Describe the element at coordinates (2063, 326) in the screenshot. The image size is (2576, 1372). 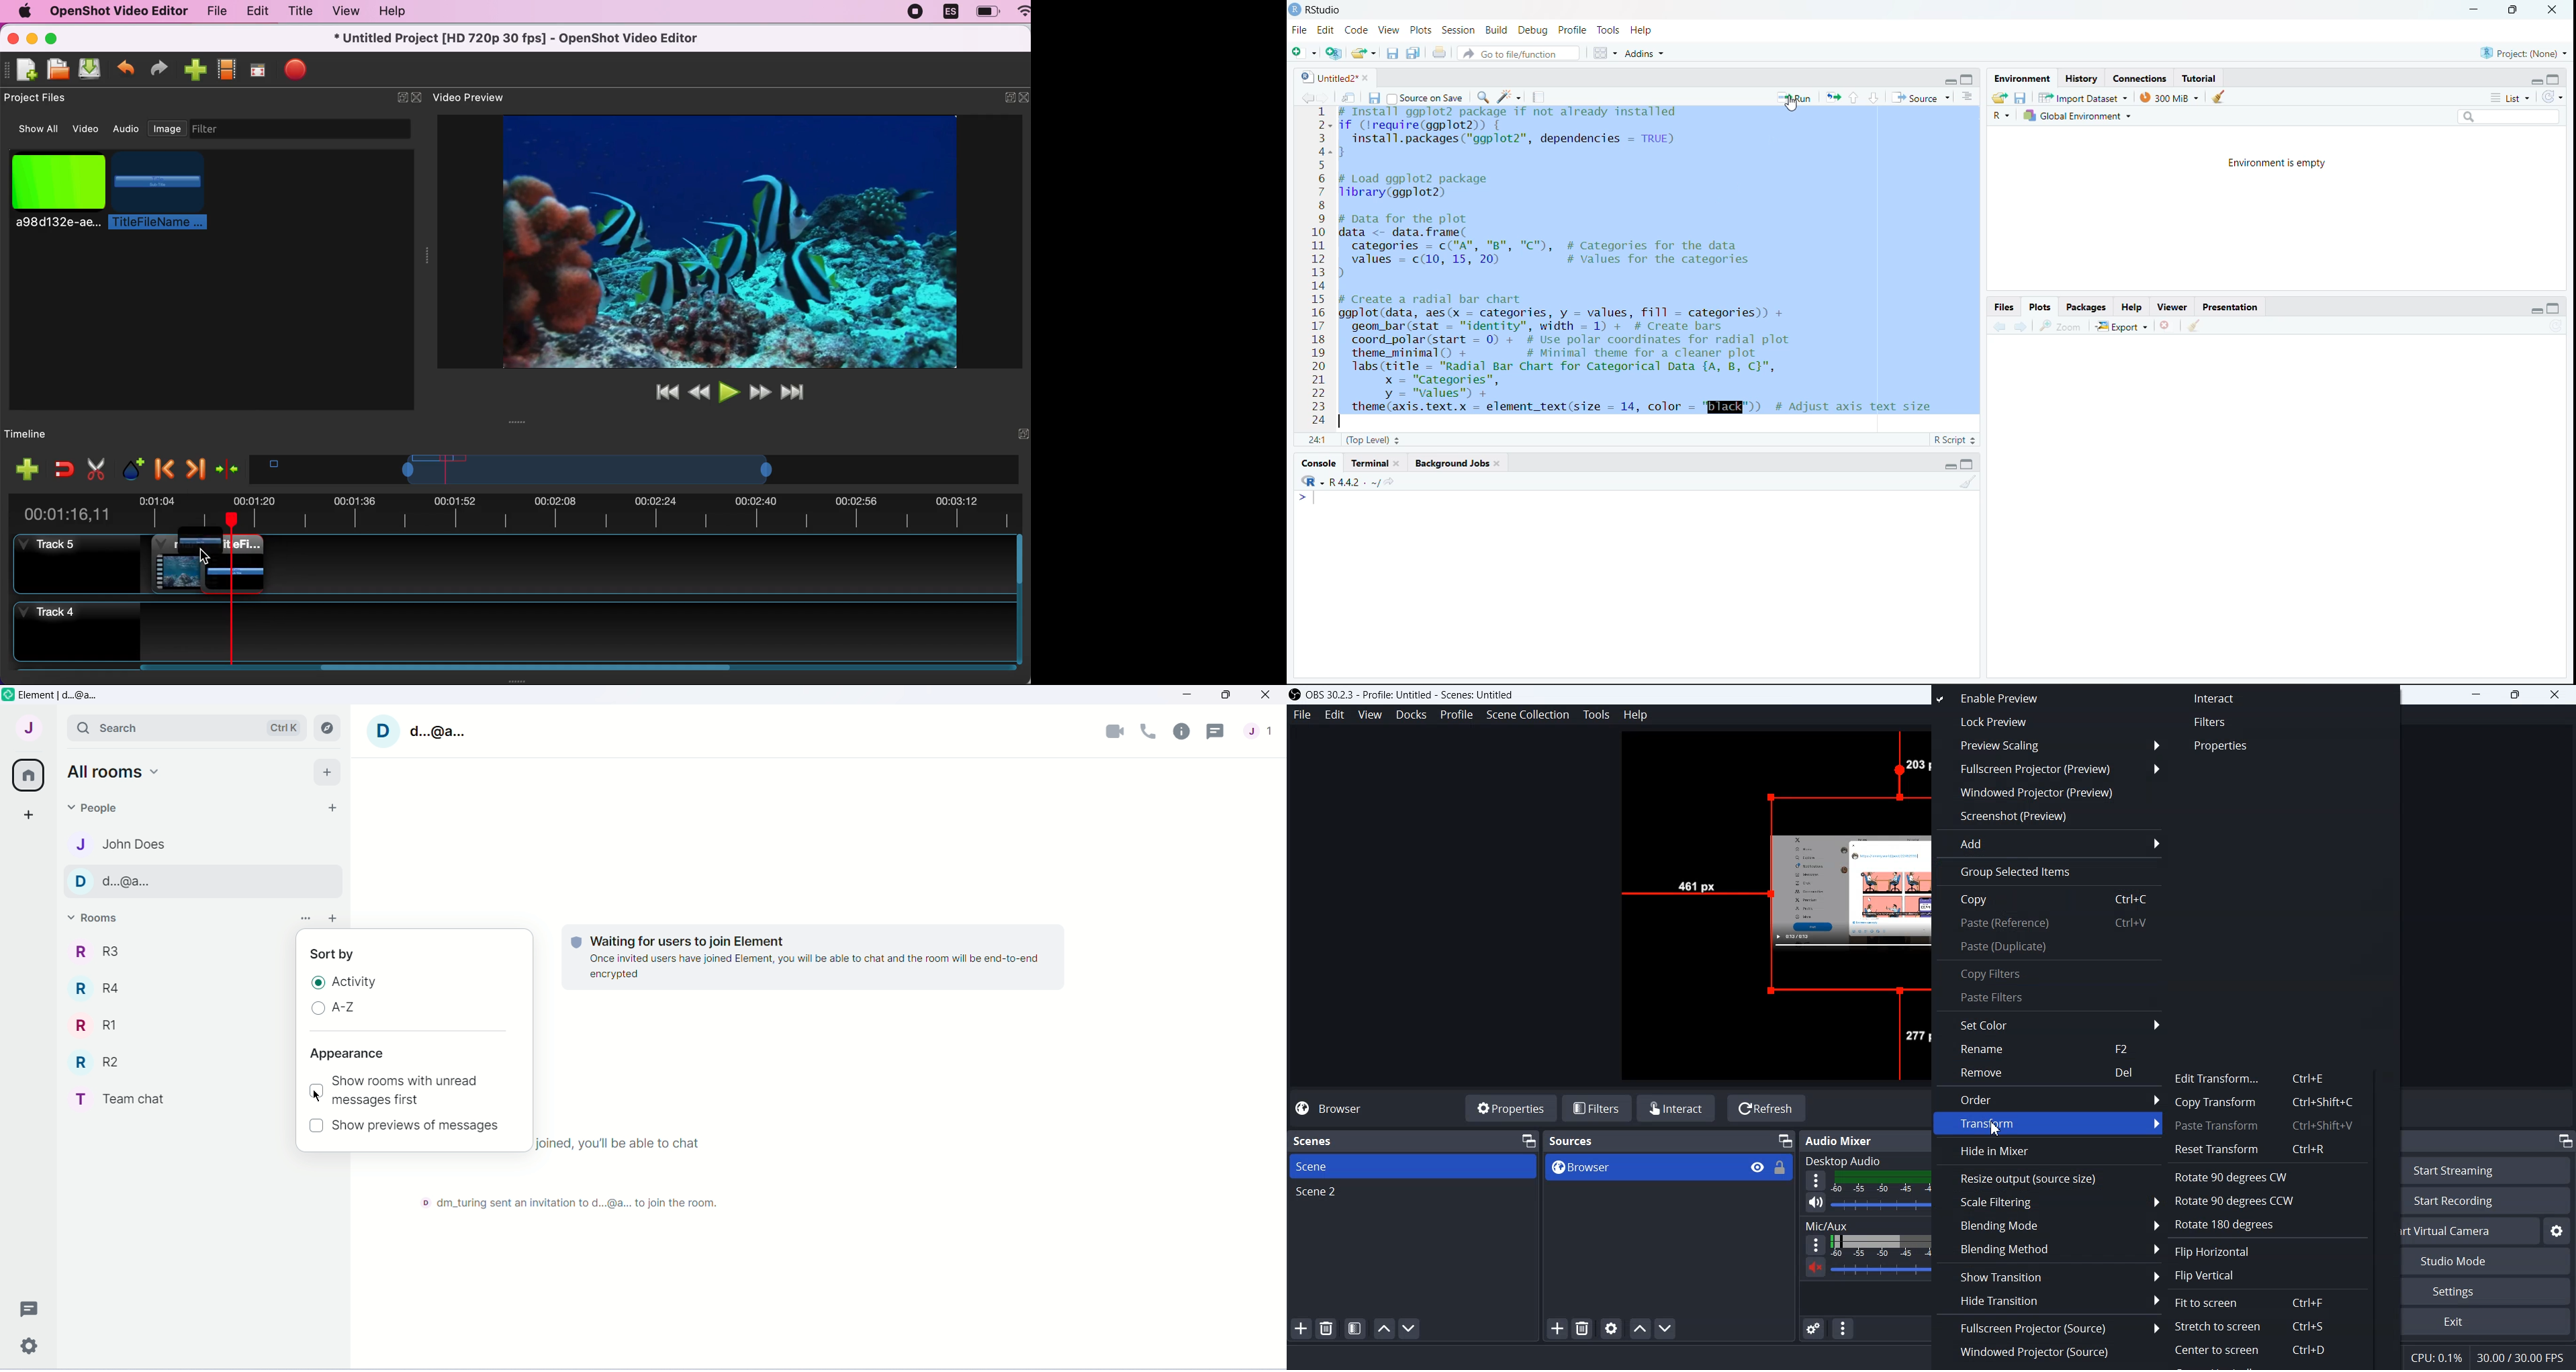
I see `zoom` at that location.